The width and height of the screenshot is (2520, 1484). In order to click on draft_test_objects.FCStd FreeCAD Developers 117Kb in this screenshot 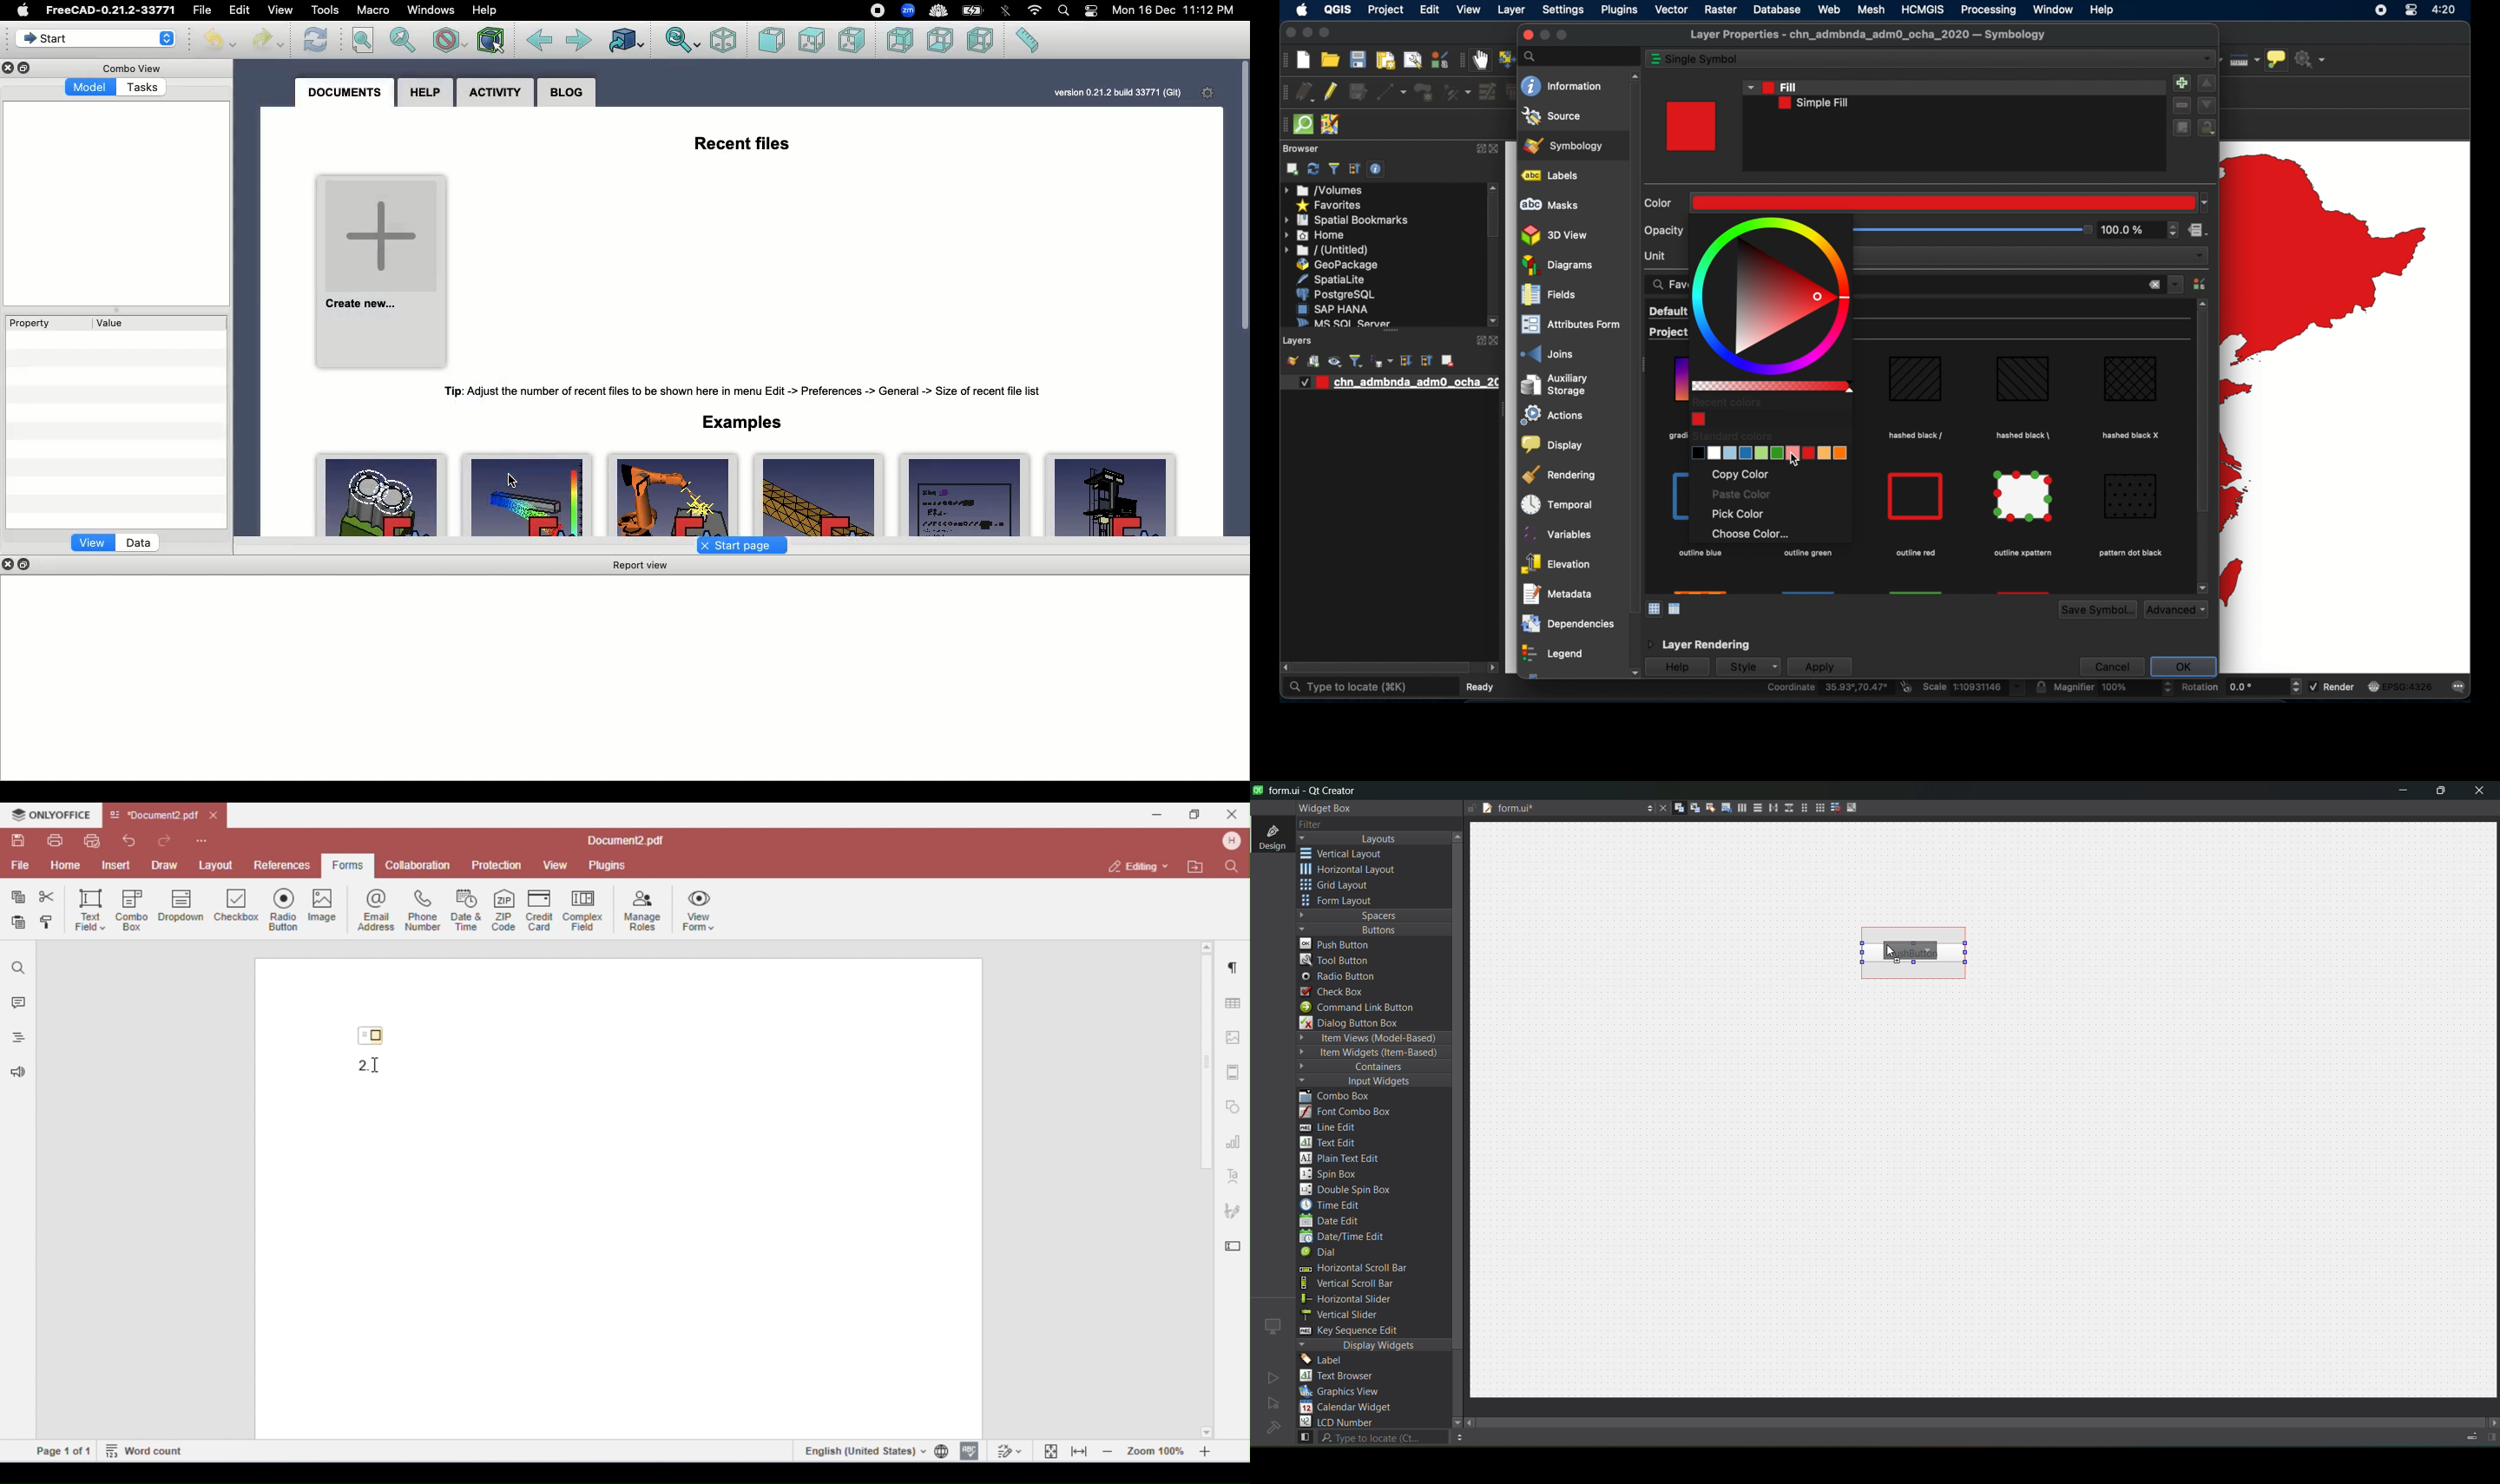, I will do `click(963, 496)`.